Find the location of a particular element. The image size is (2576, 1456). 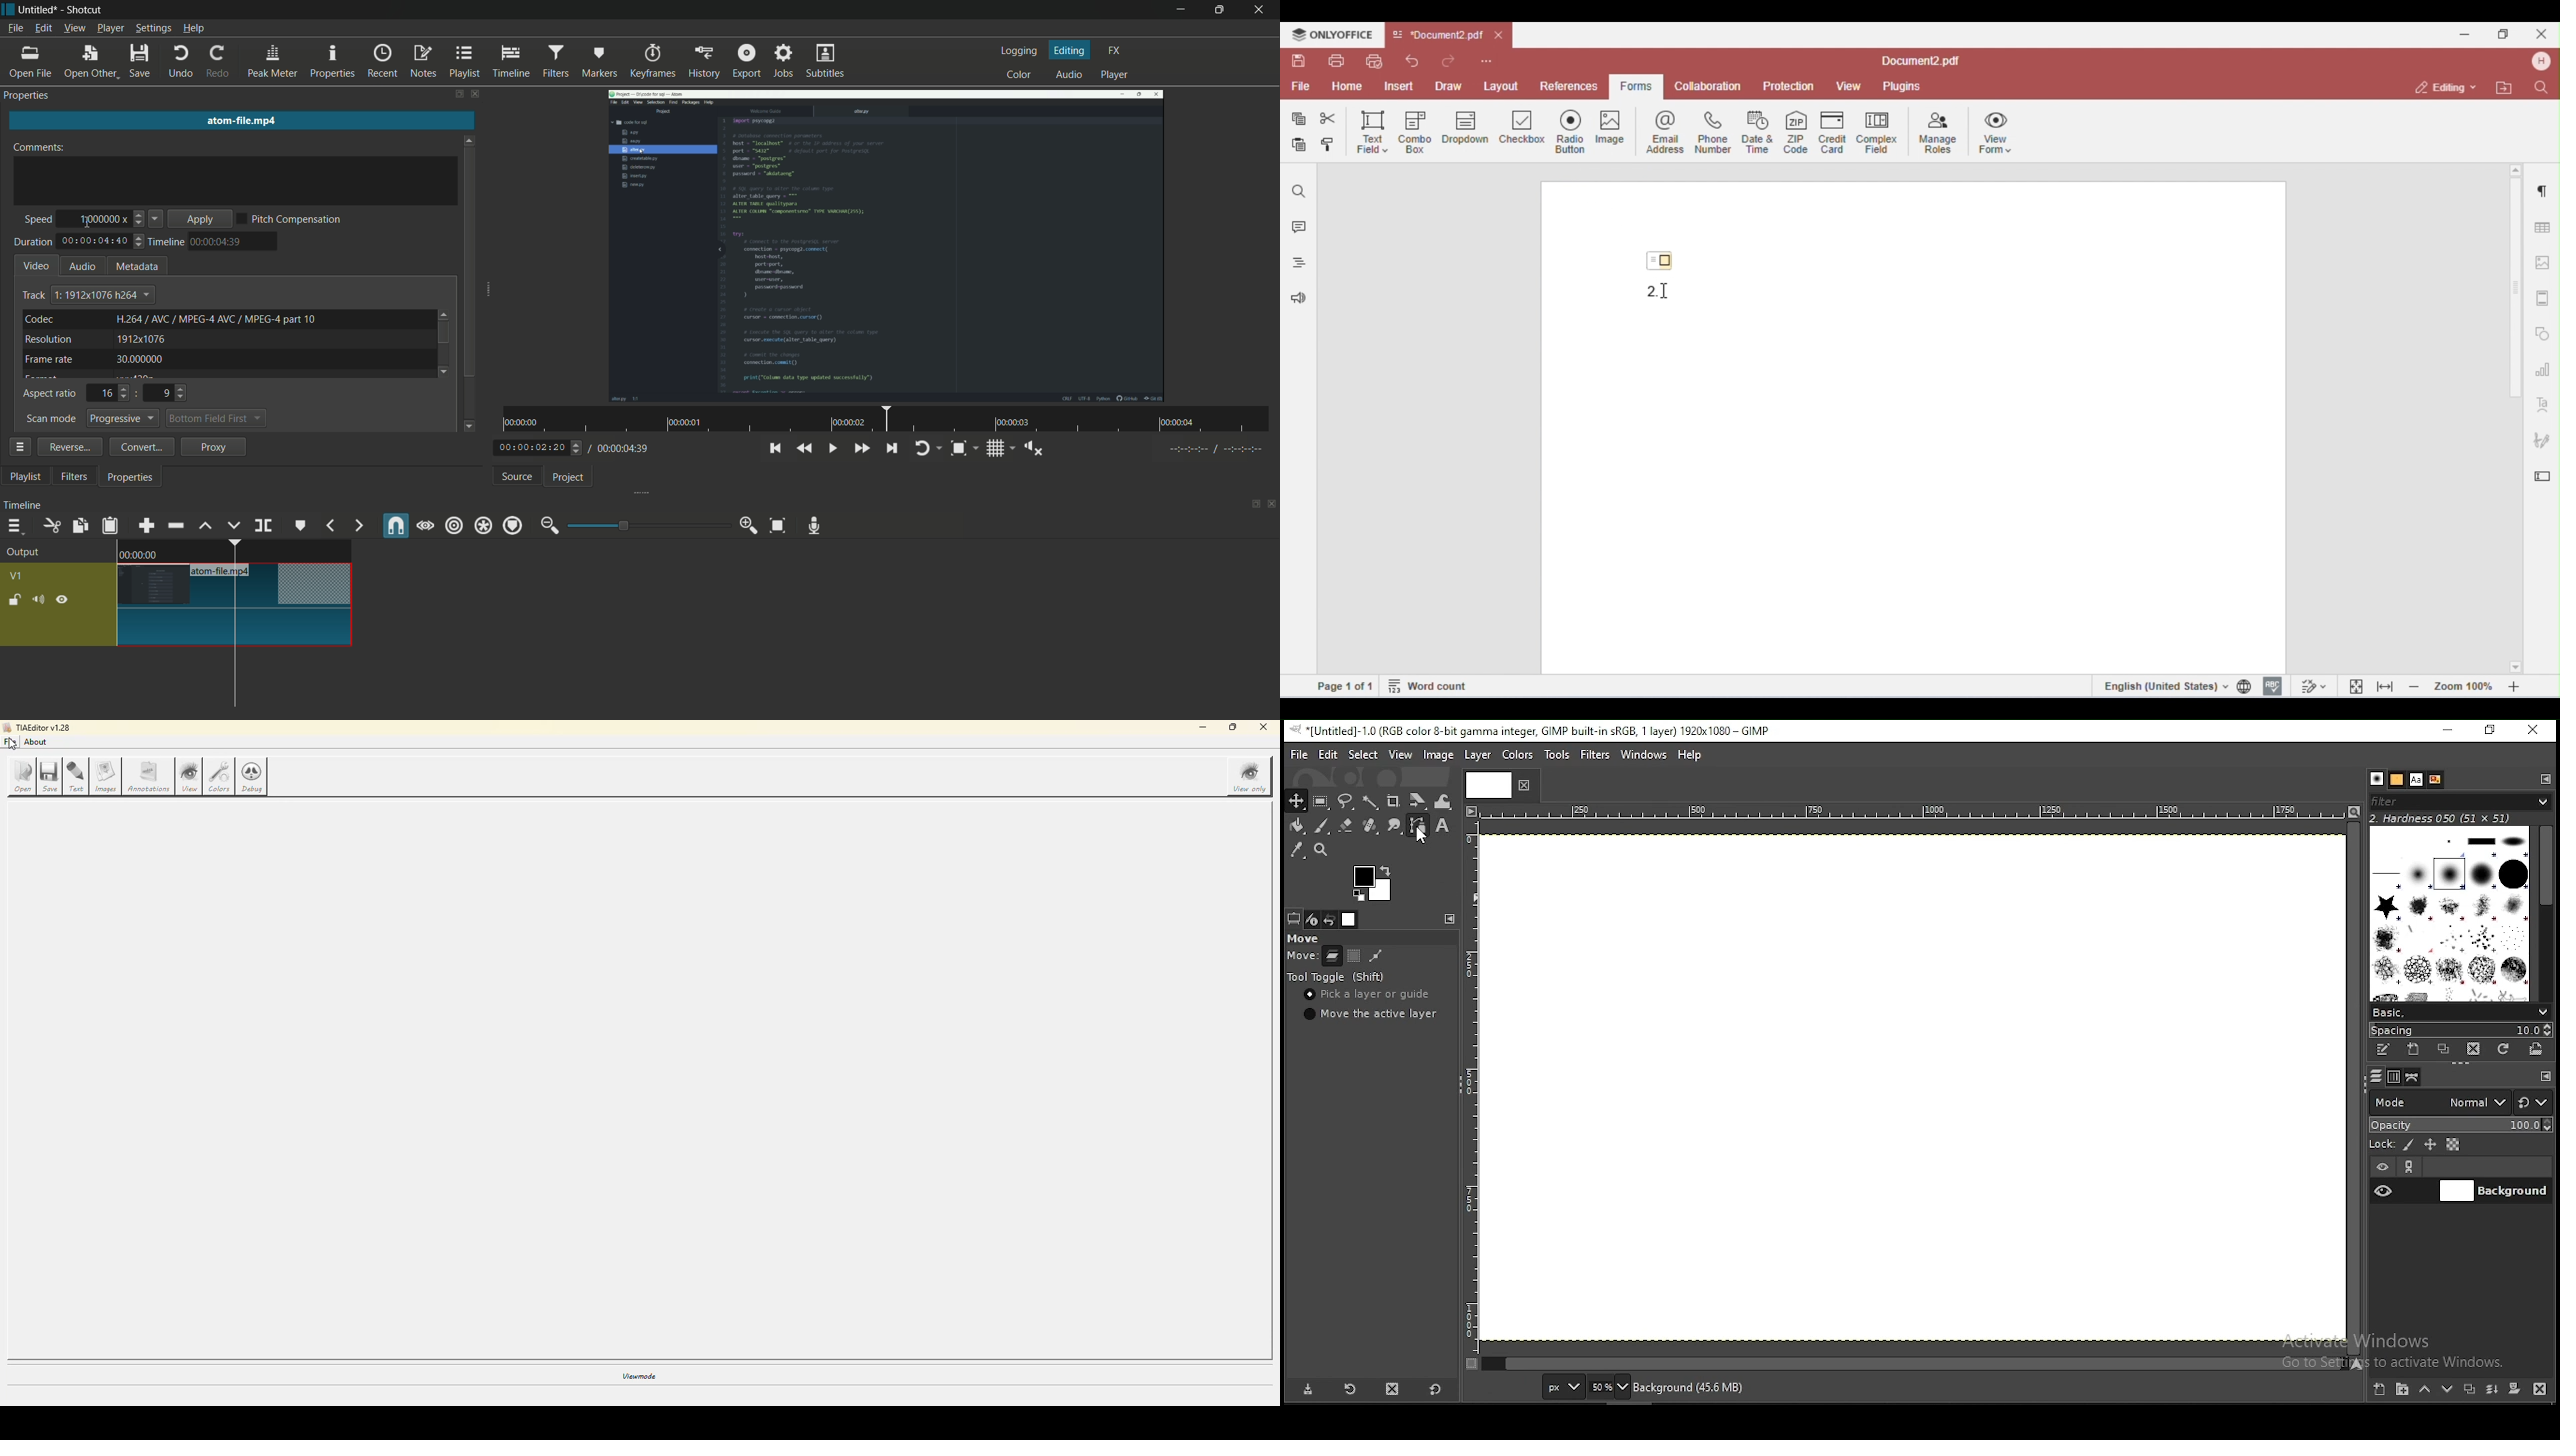

scan mode is located at coordinates (51, 419).